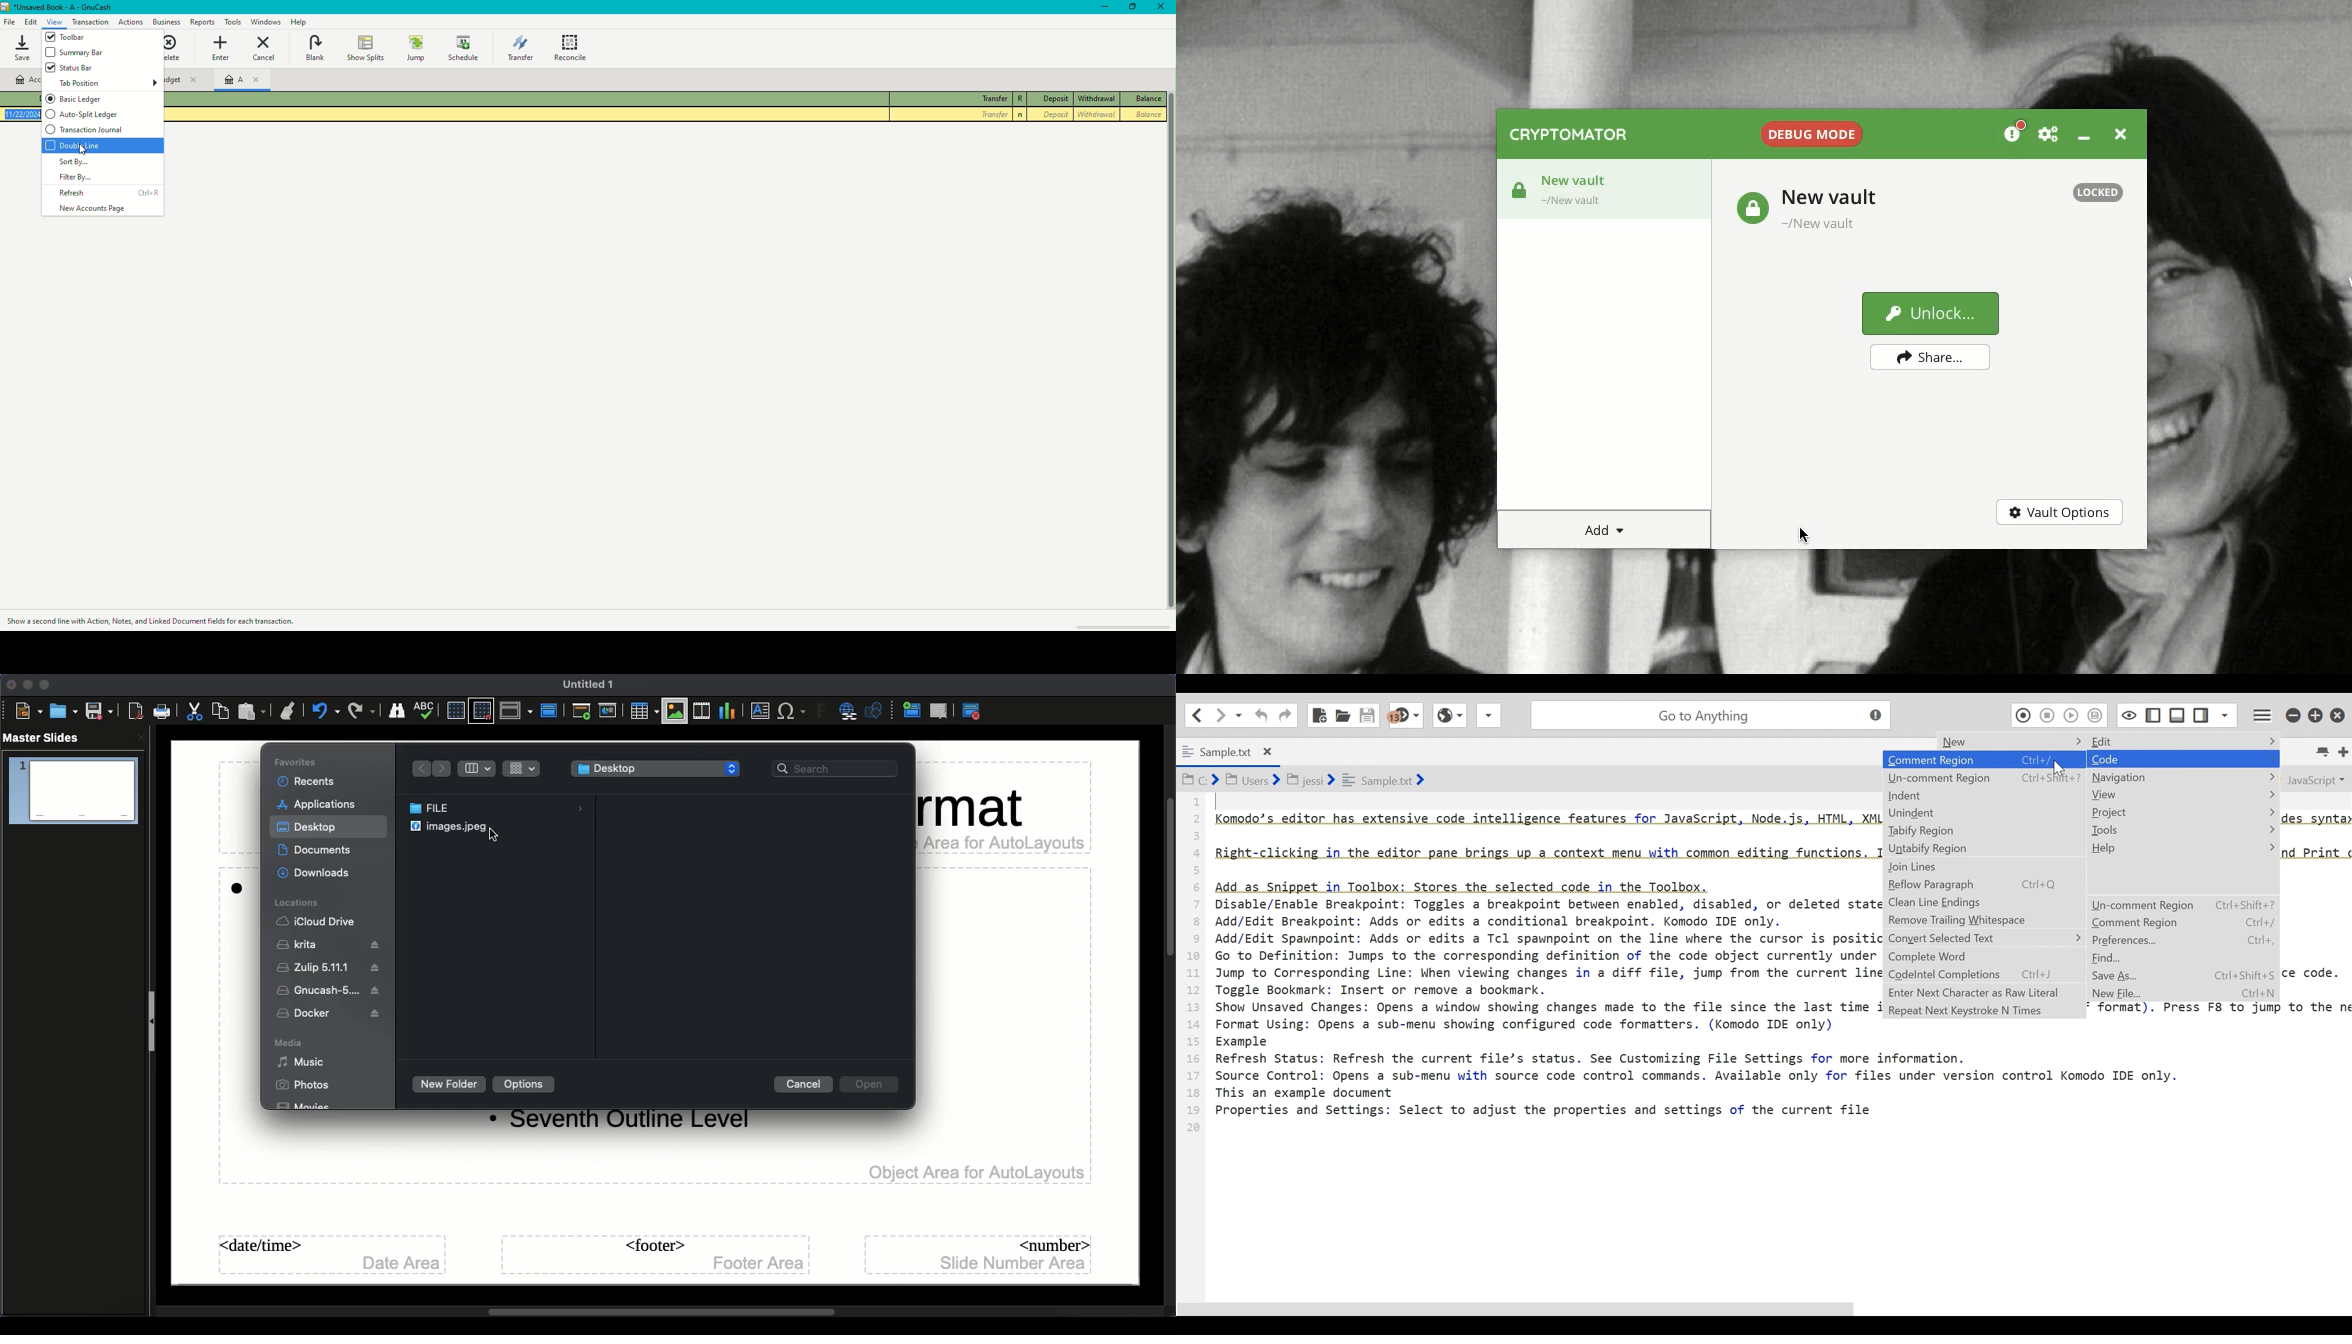 This screenshot has height=1344, width=2352. What do you see at coordinates (318, 805) in the screenshot?
I see `Applications` at bounding box center [318, 805].